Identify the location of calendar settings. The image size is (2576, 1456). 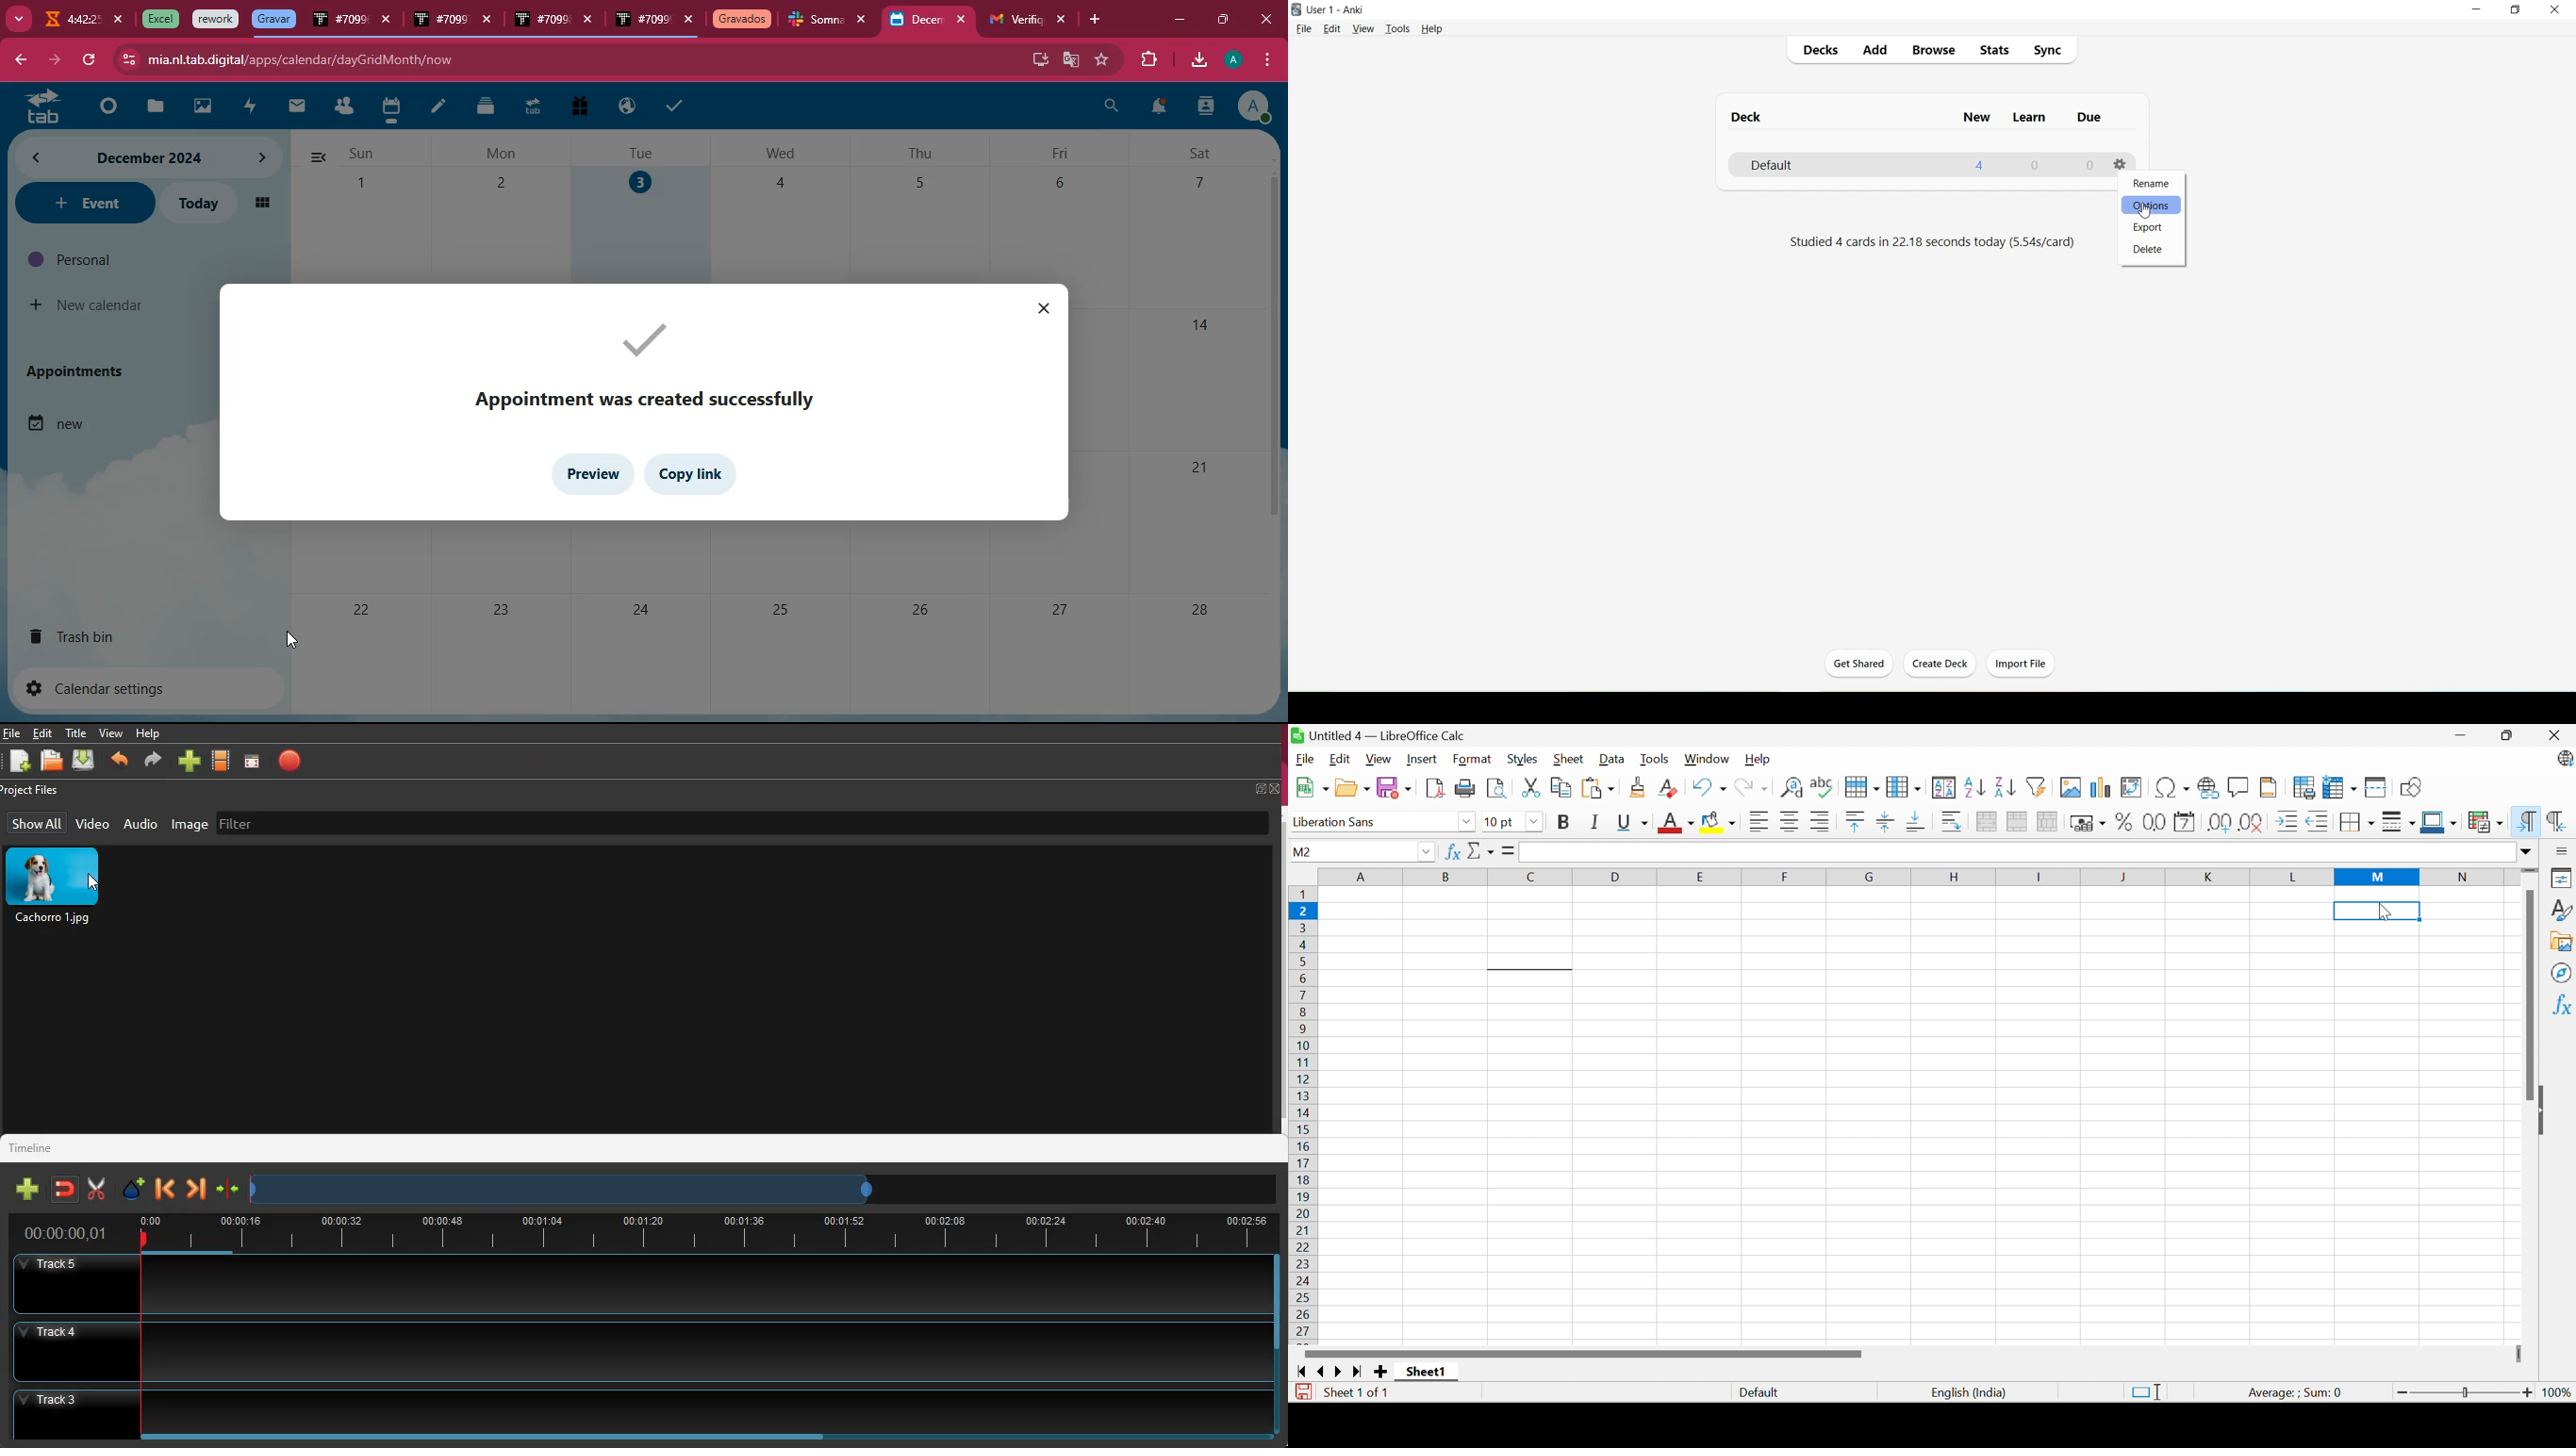
(104, 687).